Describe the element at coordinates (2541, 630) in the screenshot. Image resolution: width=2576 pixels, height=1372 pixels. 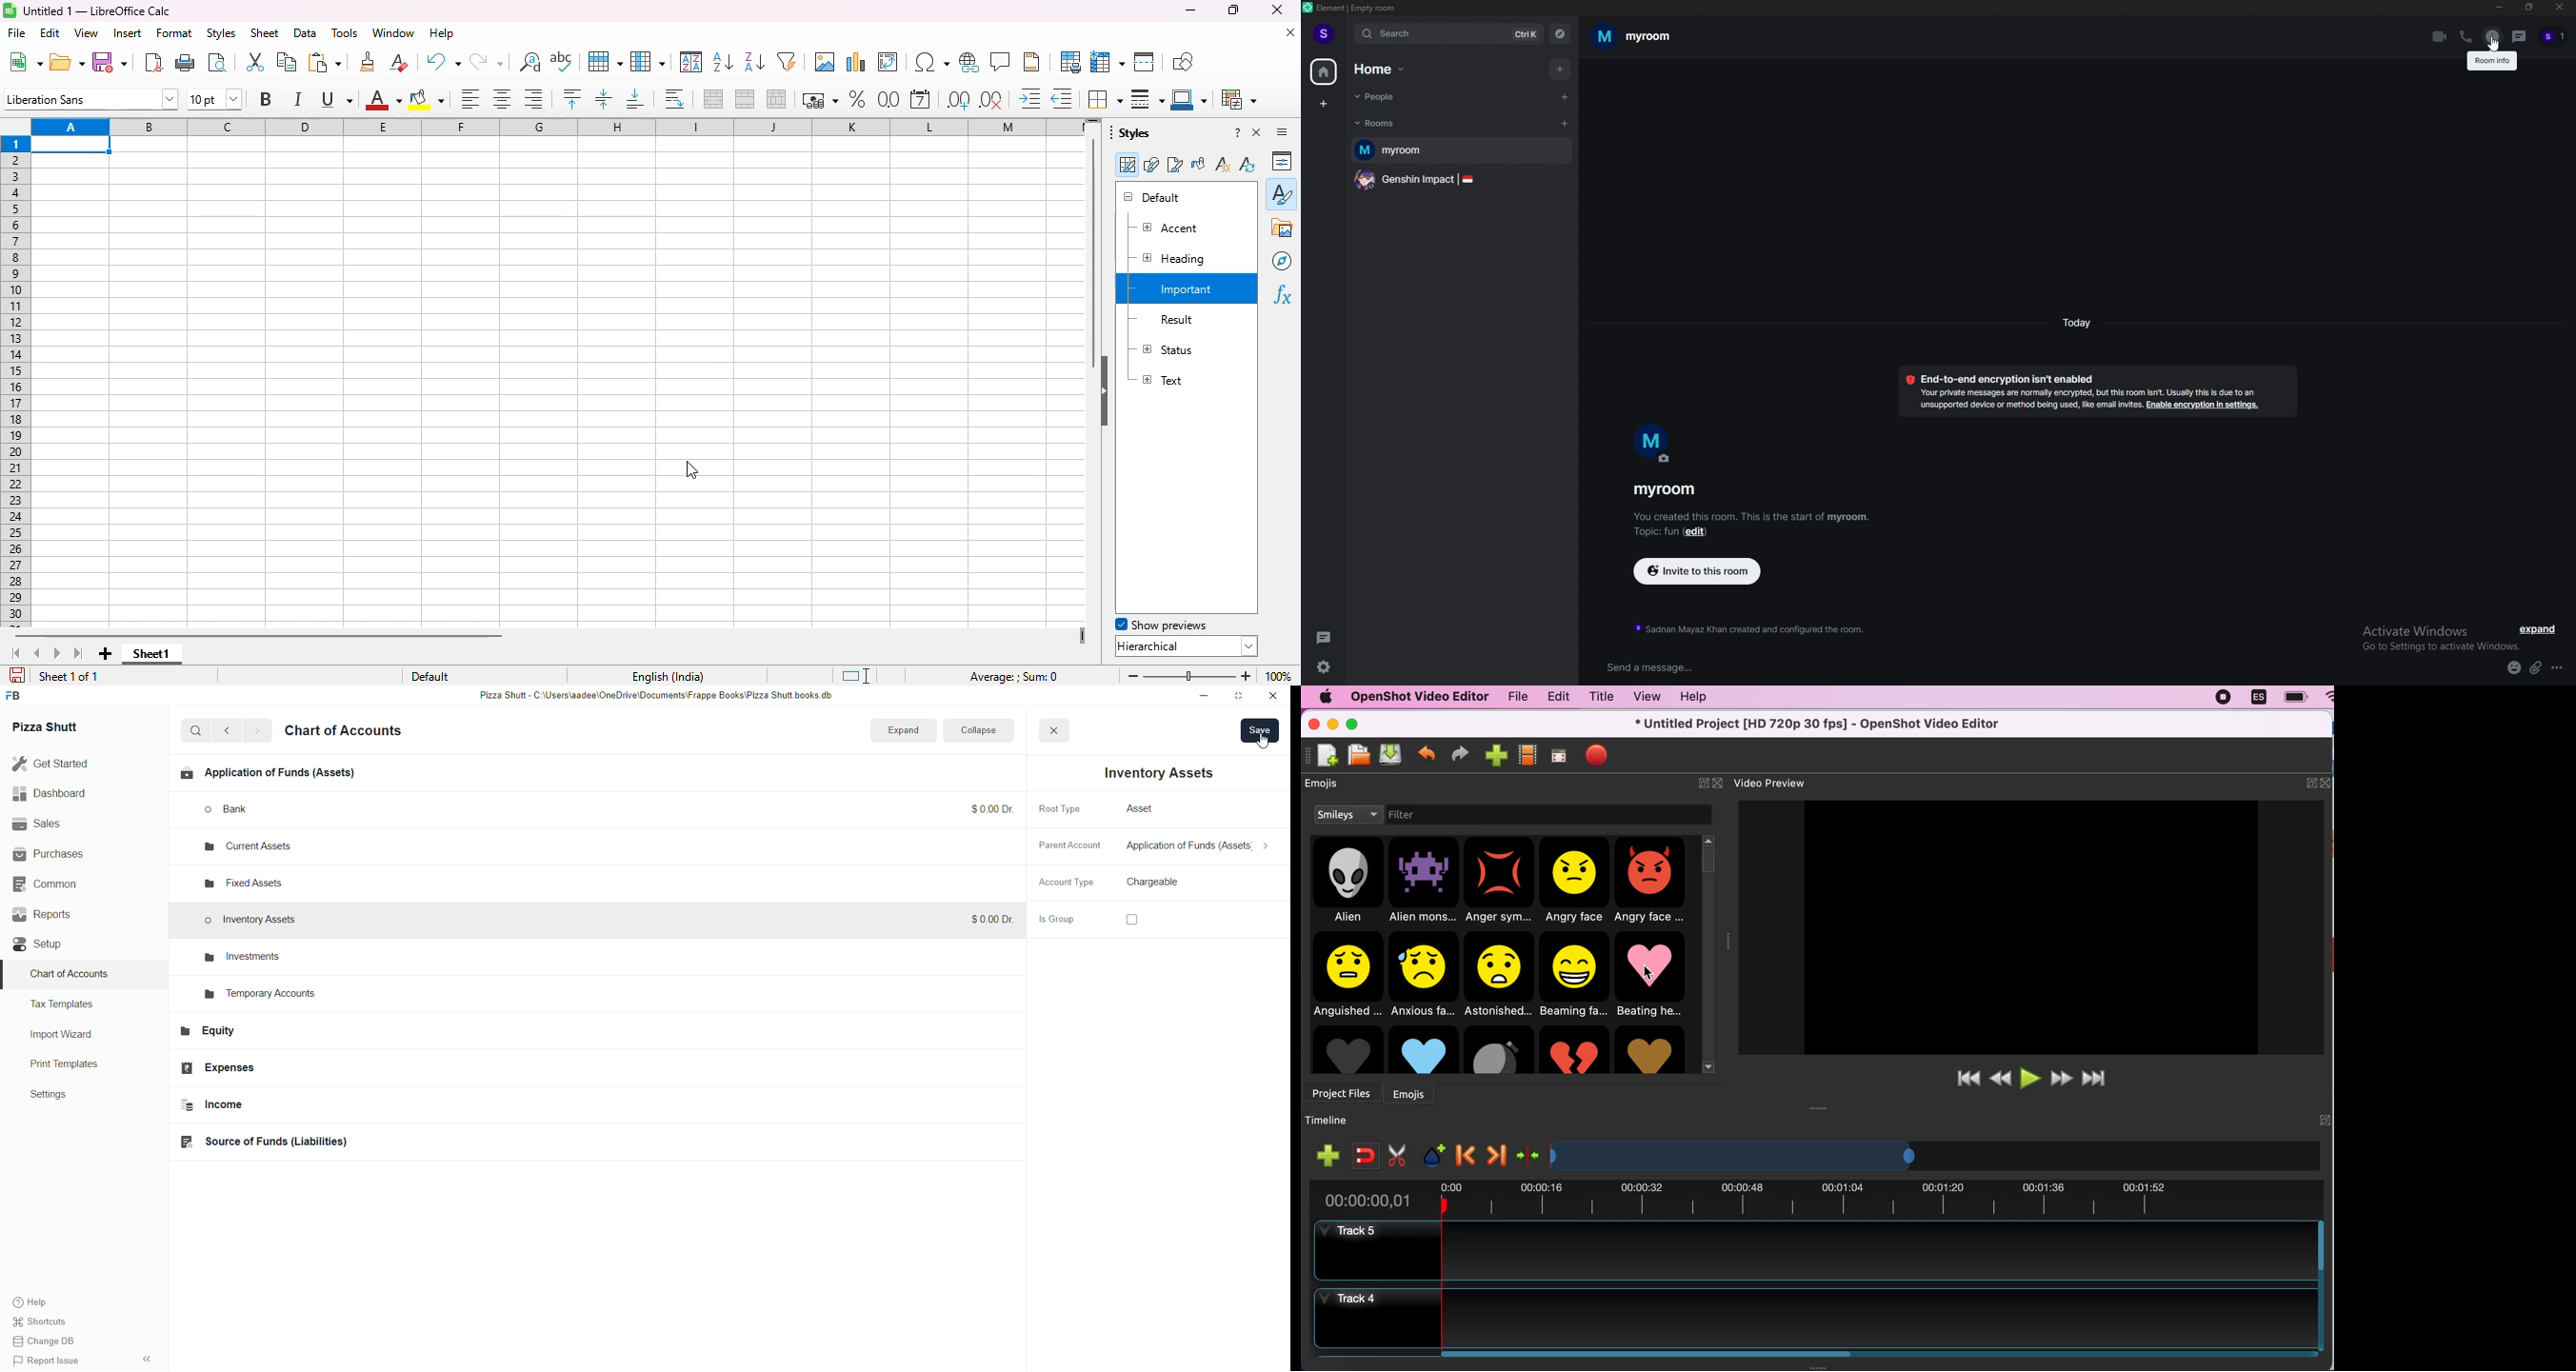
I see `expand` at that location.